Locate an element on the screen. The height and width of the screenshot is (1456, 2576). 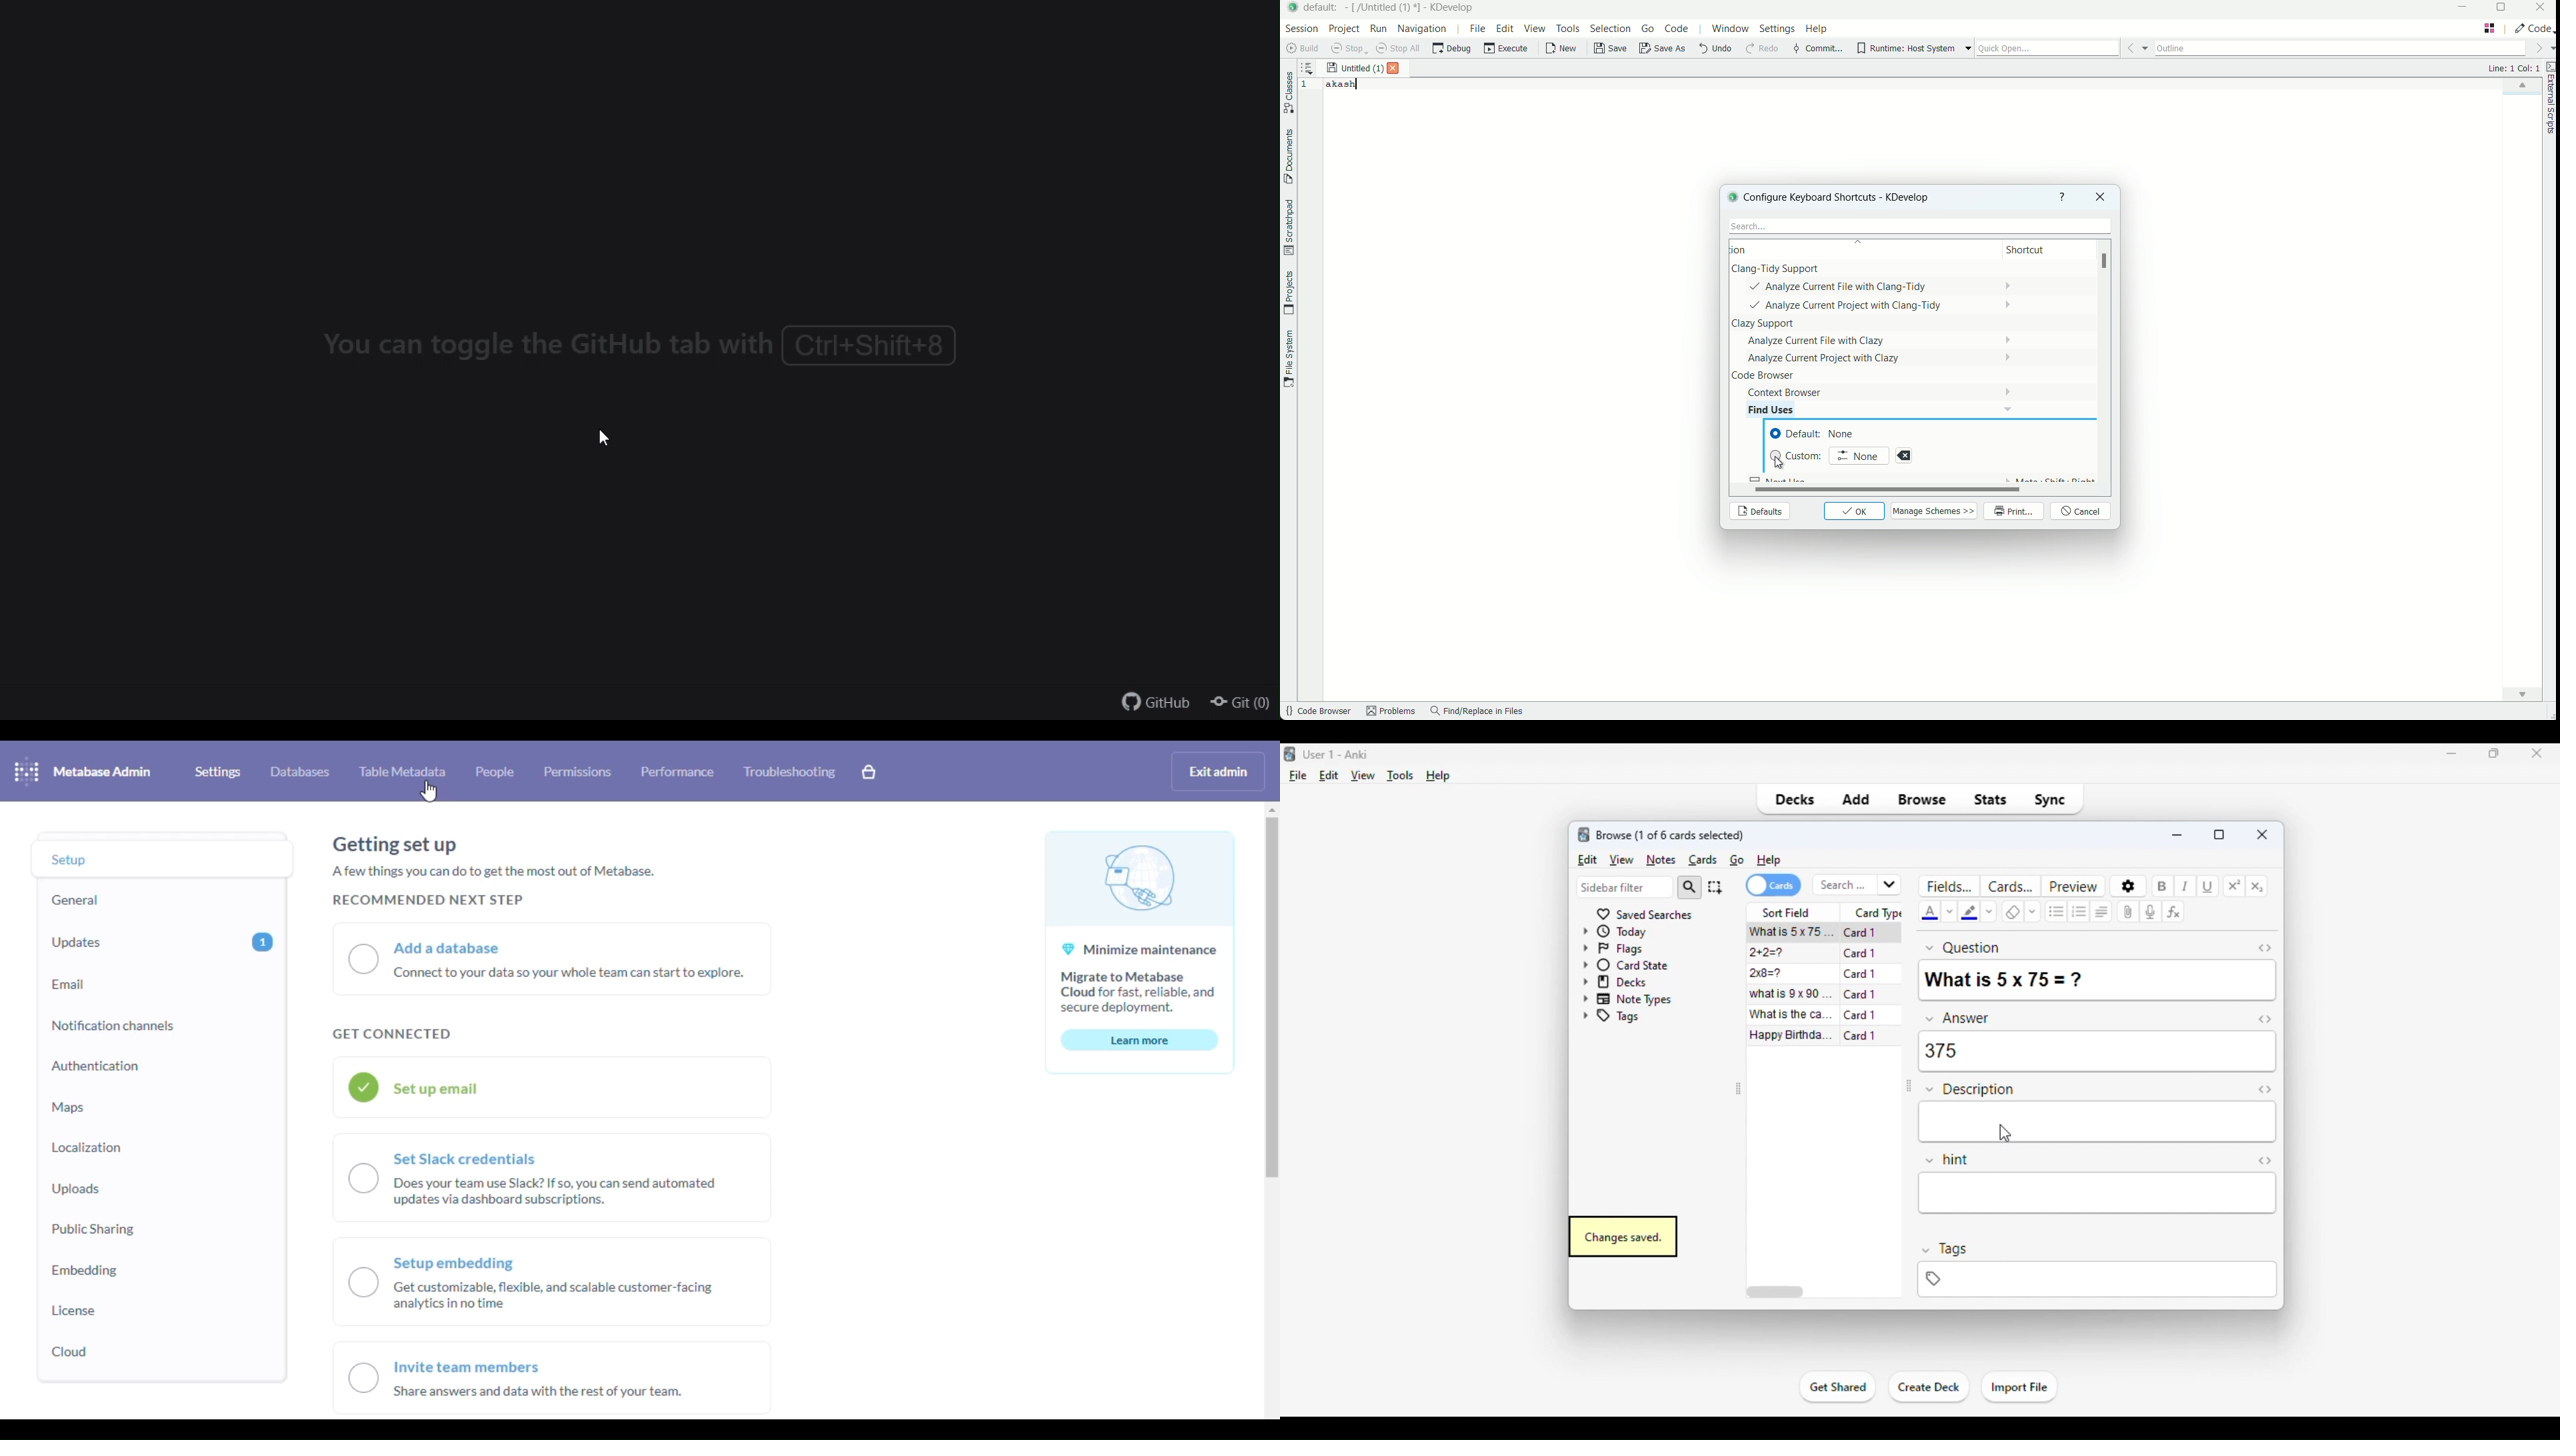
options is located at coordinates (2129, 886).